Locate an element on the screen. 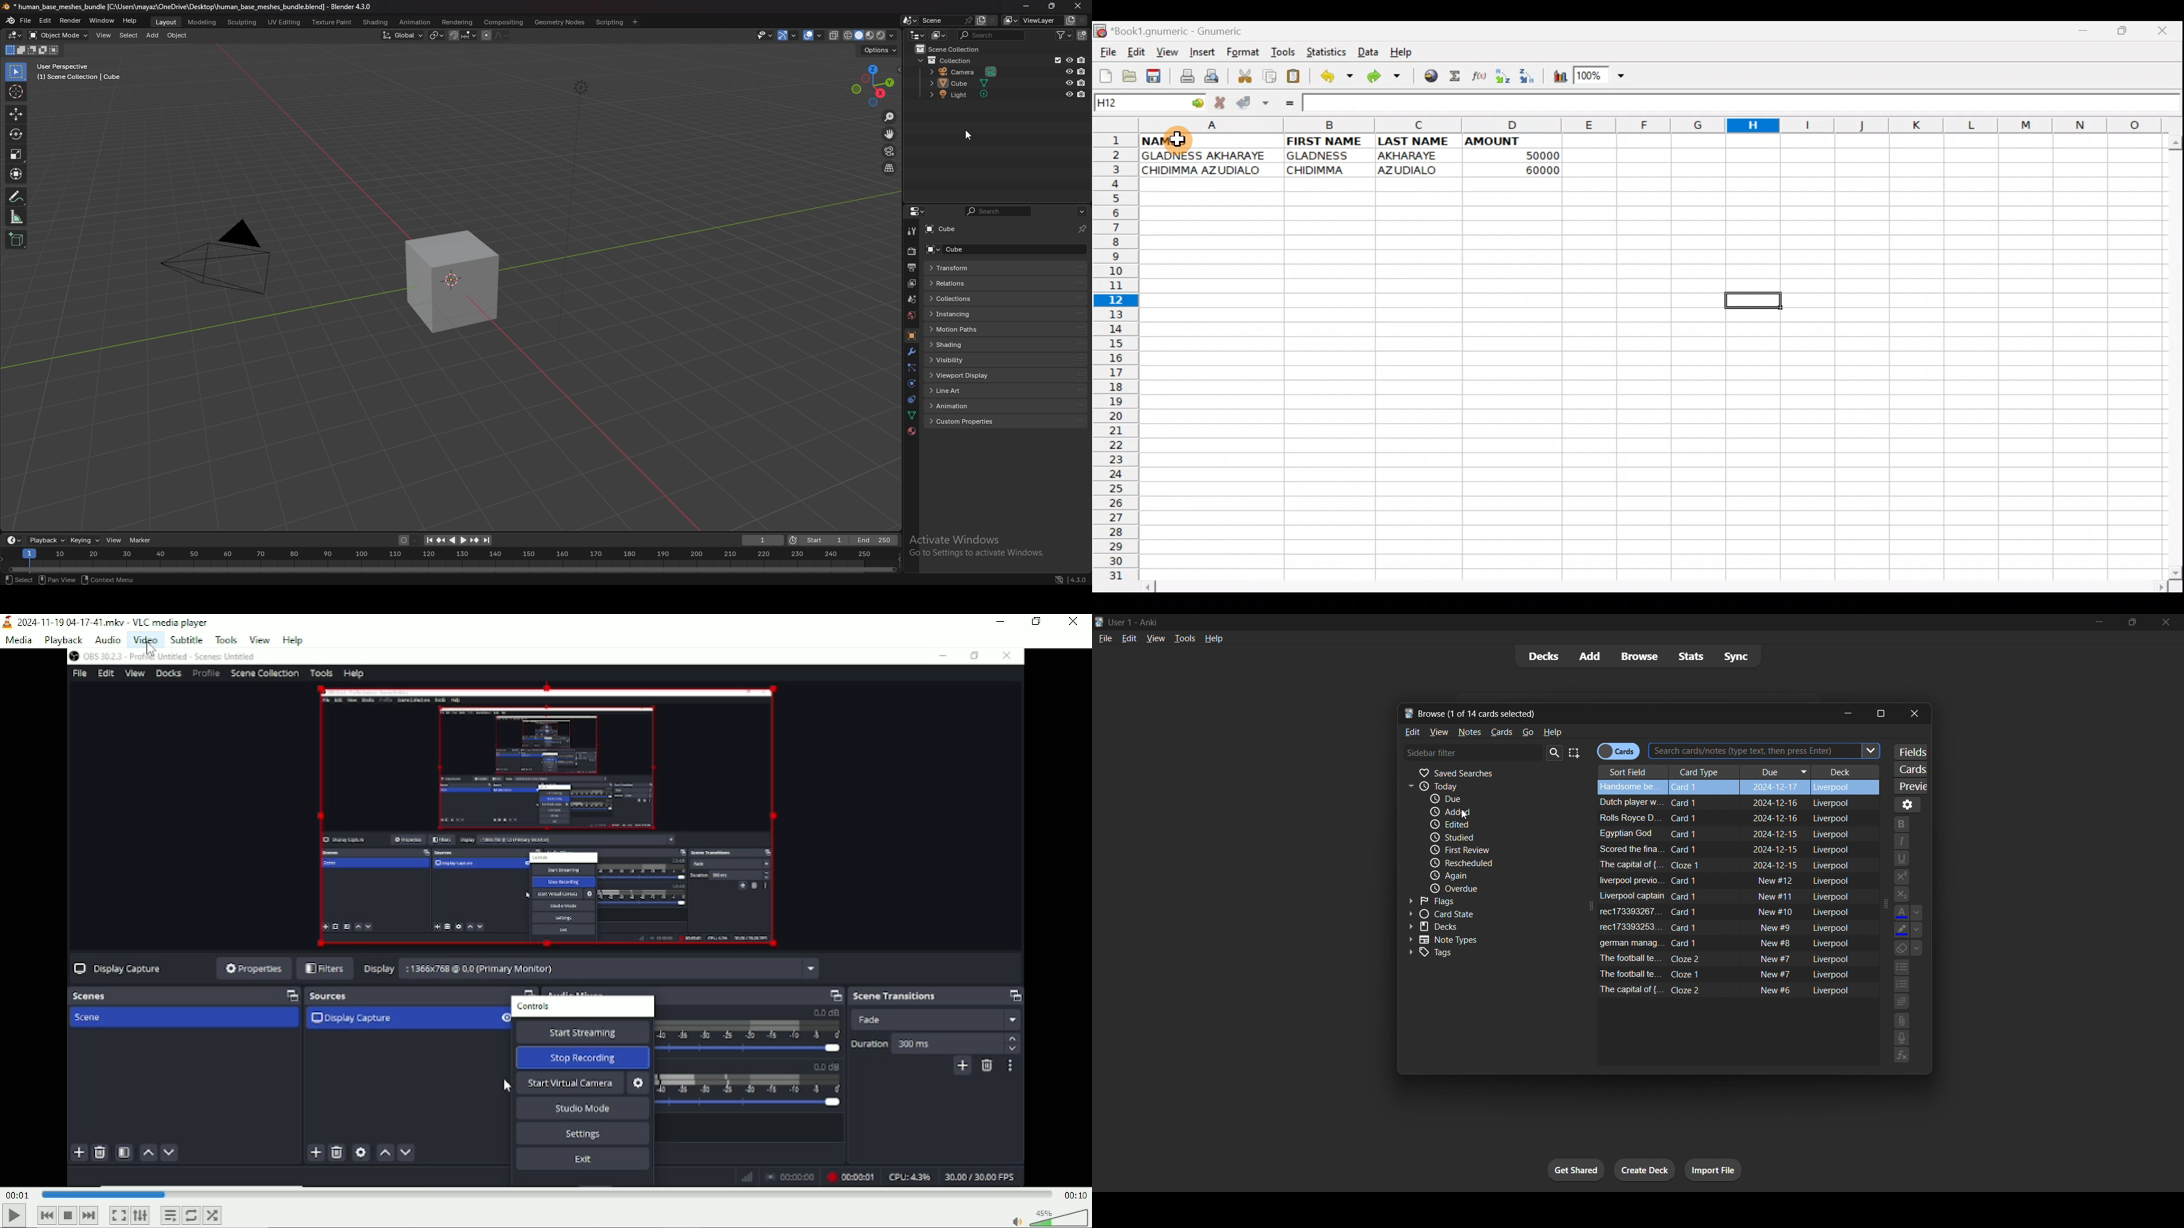 The image size is (2184, 1232). select all is located at coordinates (1575, 751).